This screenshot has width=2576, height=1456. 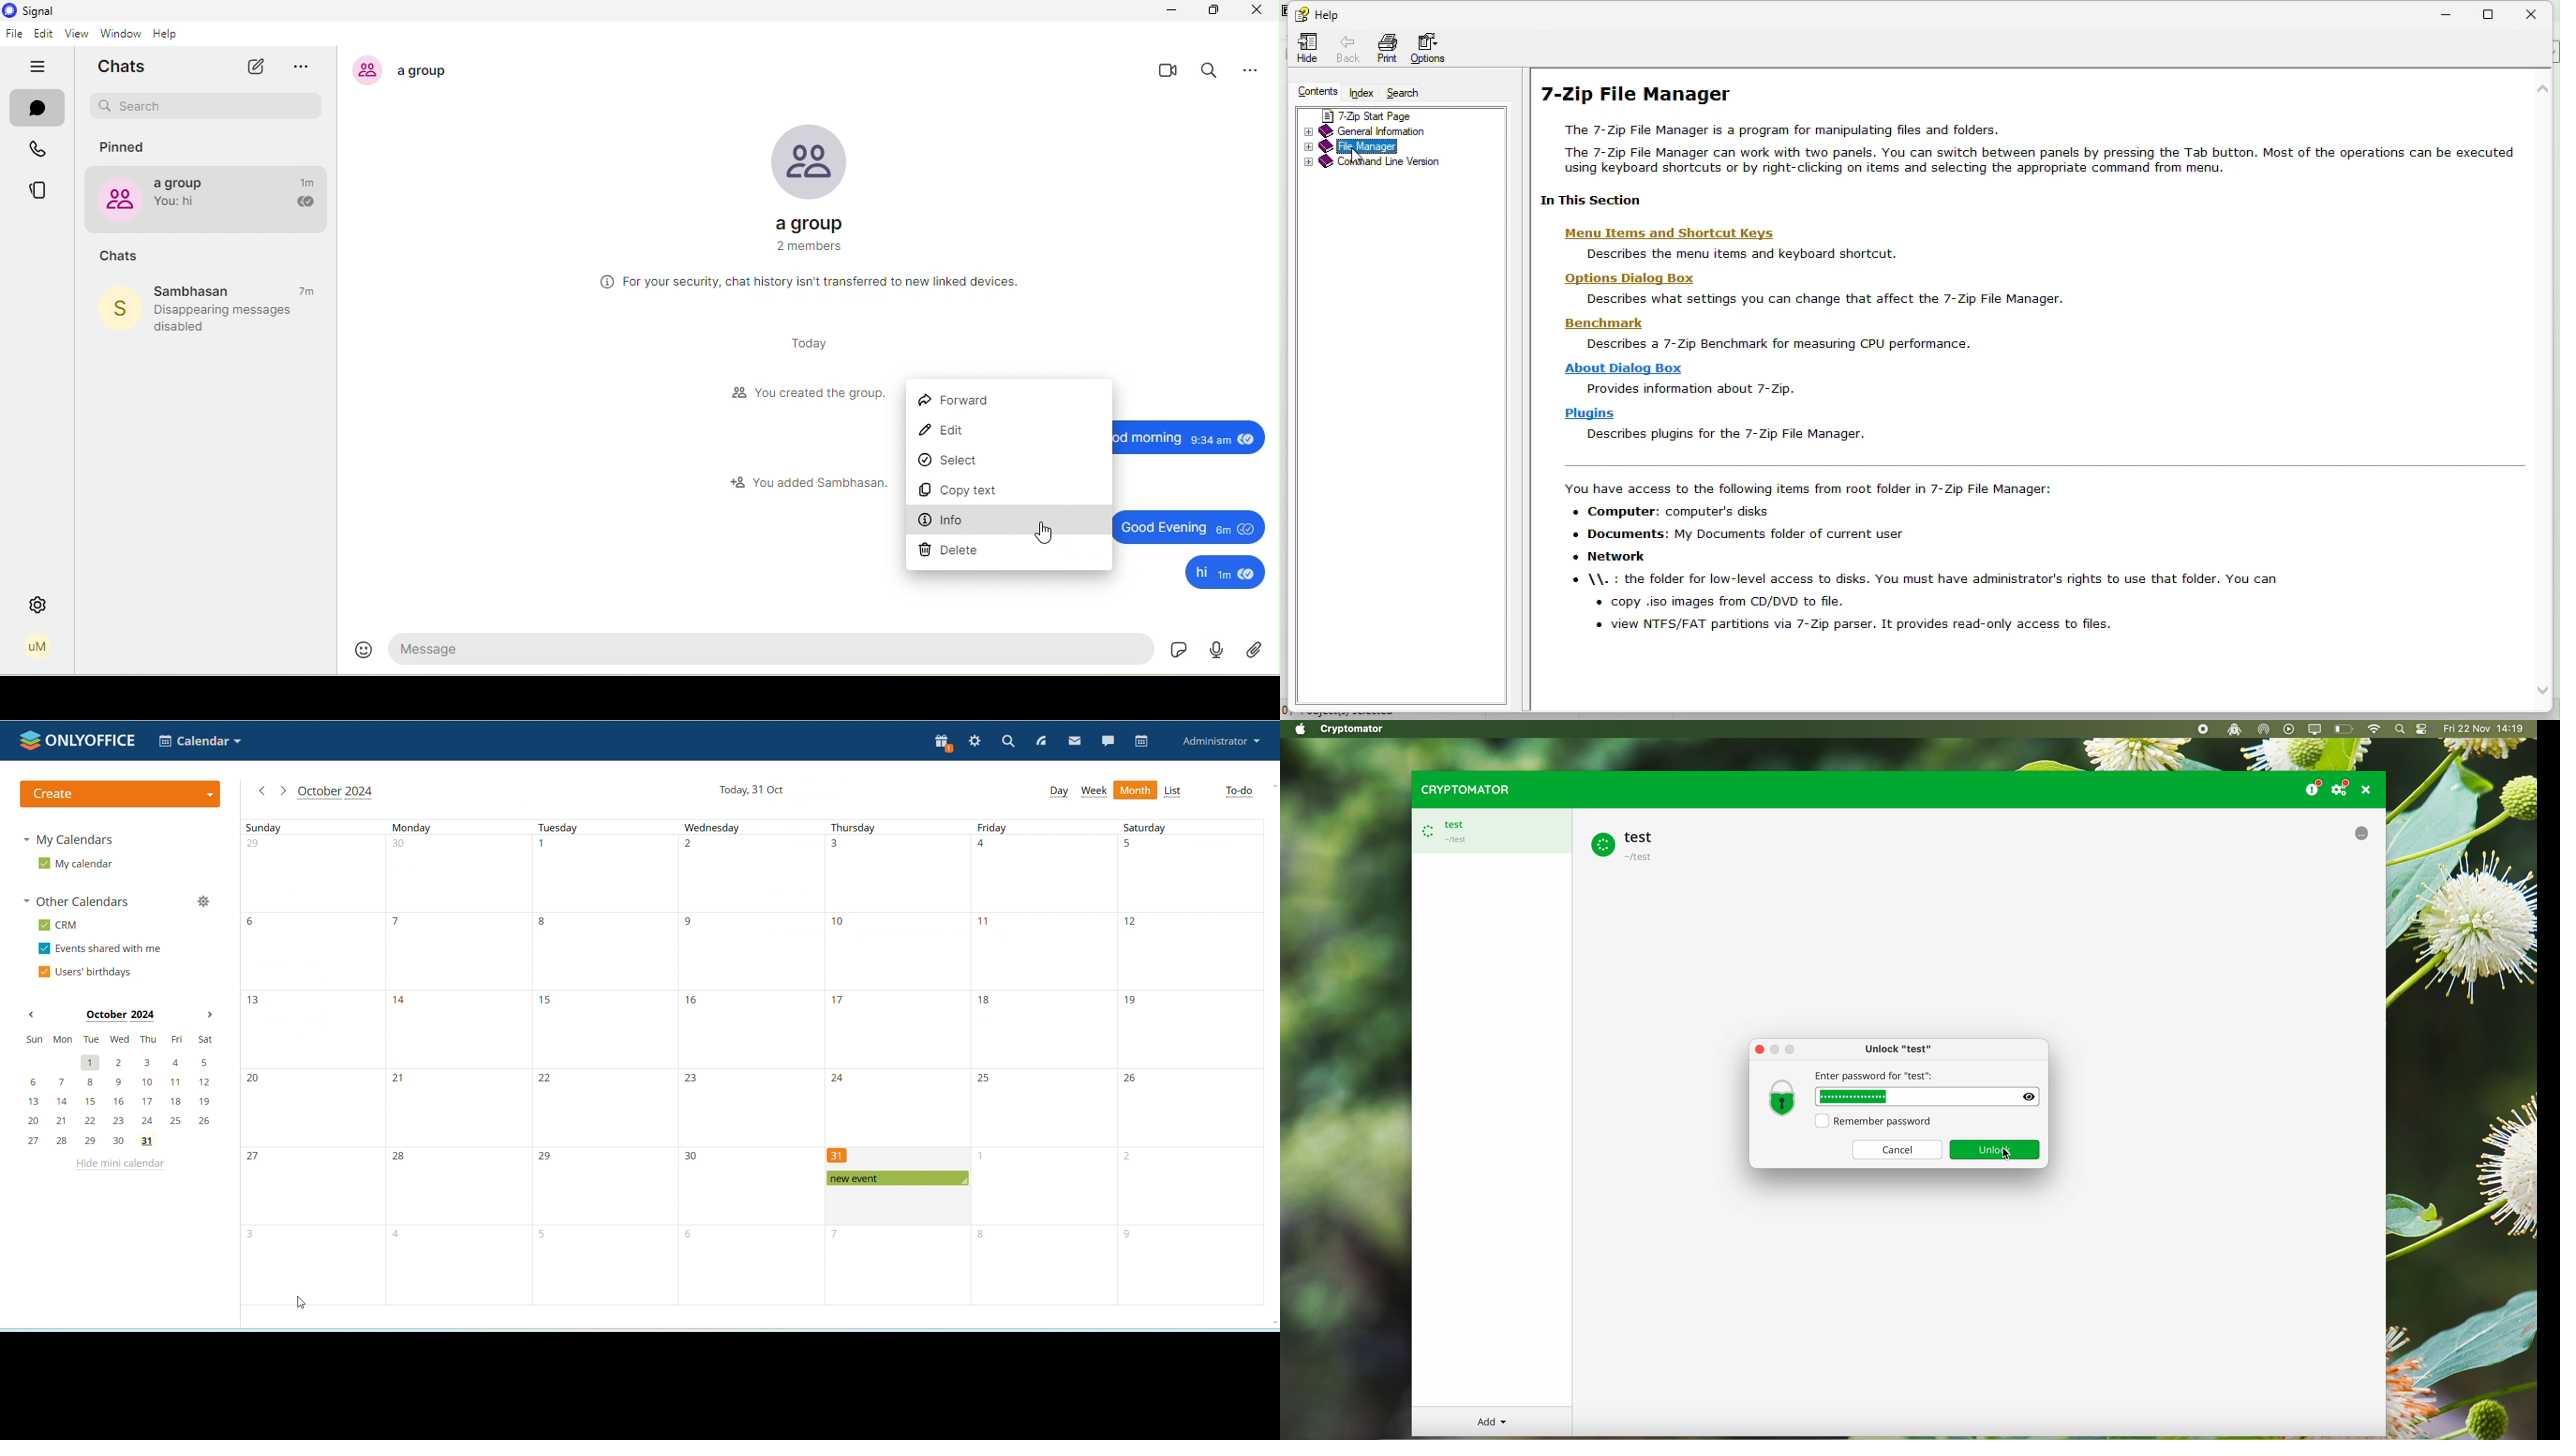 What do you see at coordinates (41, 191) in the screenshot?
I see `status` at bounding box center [41, 191].